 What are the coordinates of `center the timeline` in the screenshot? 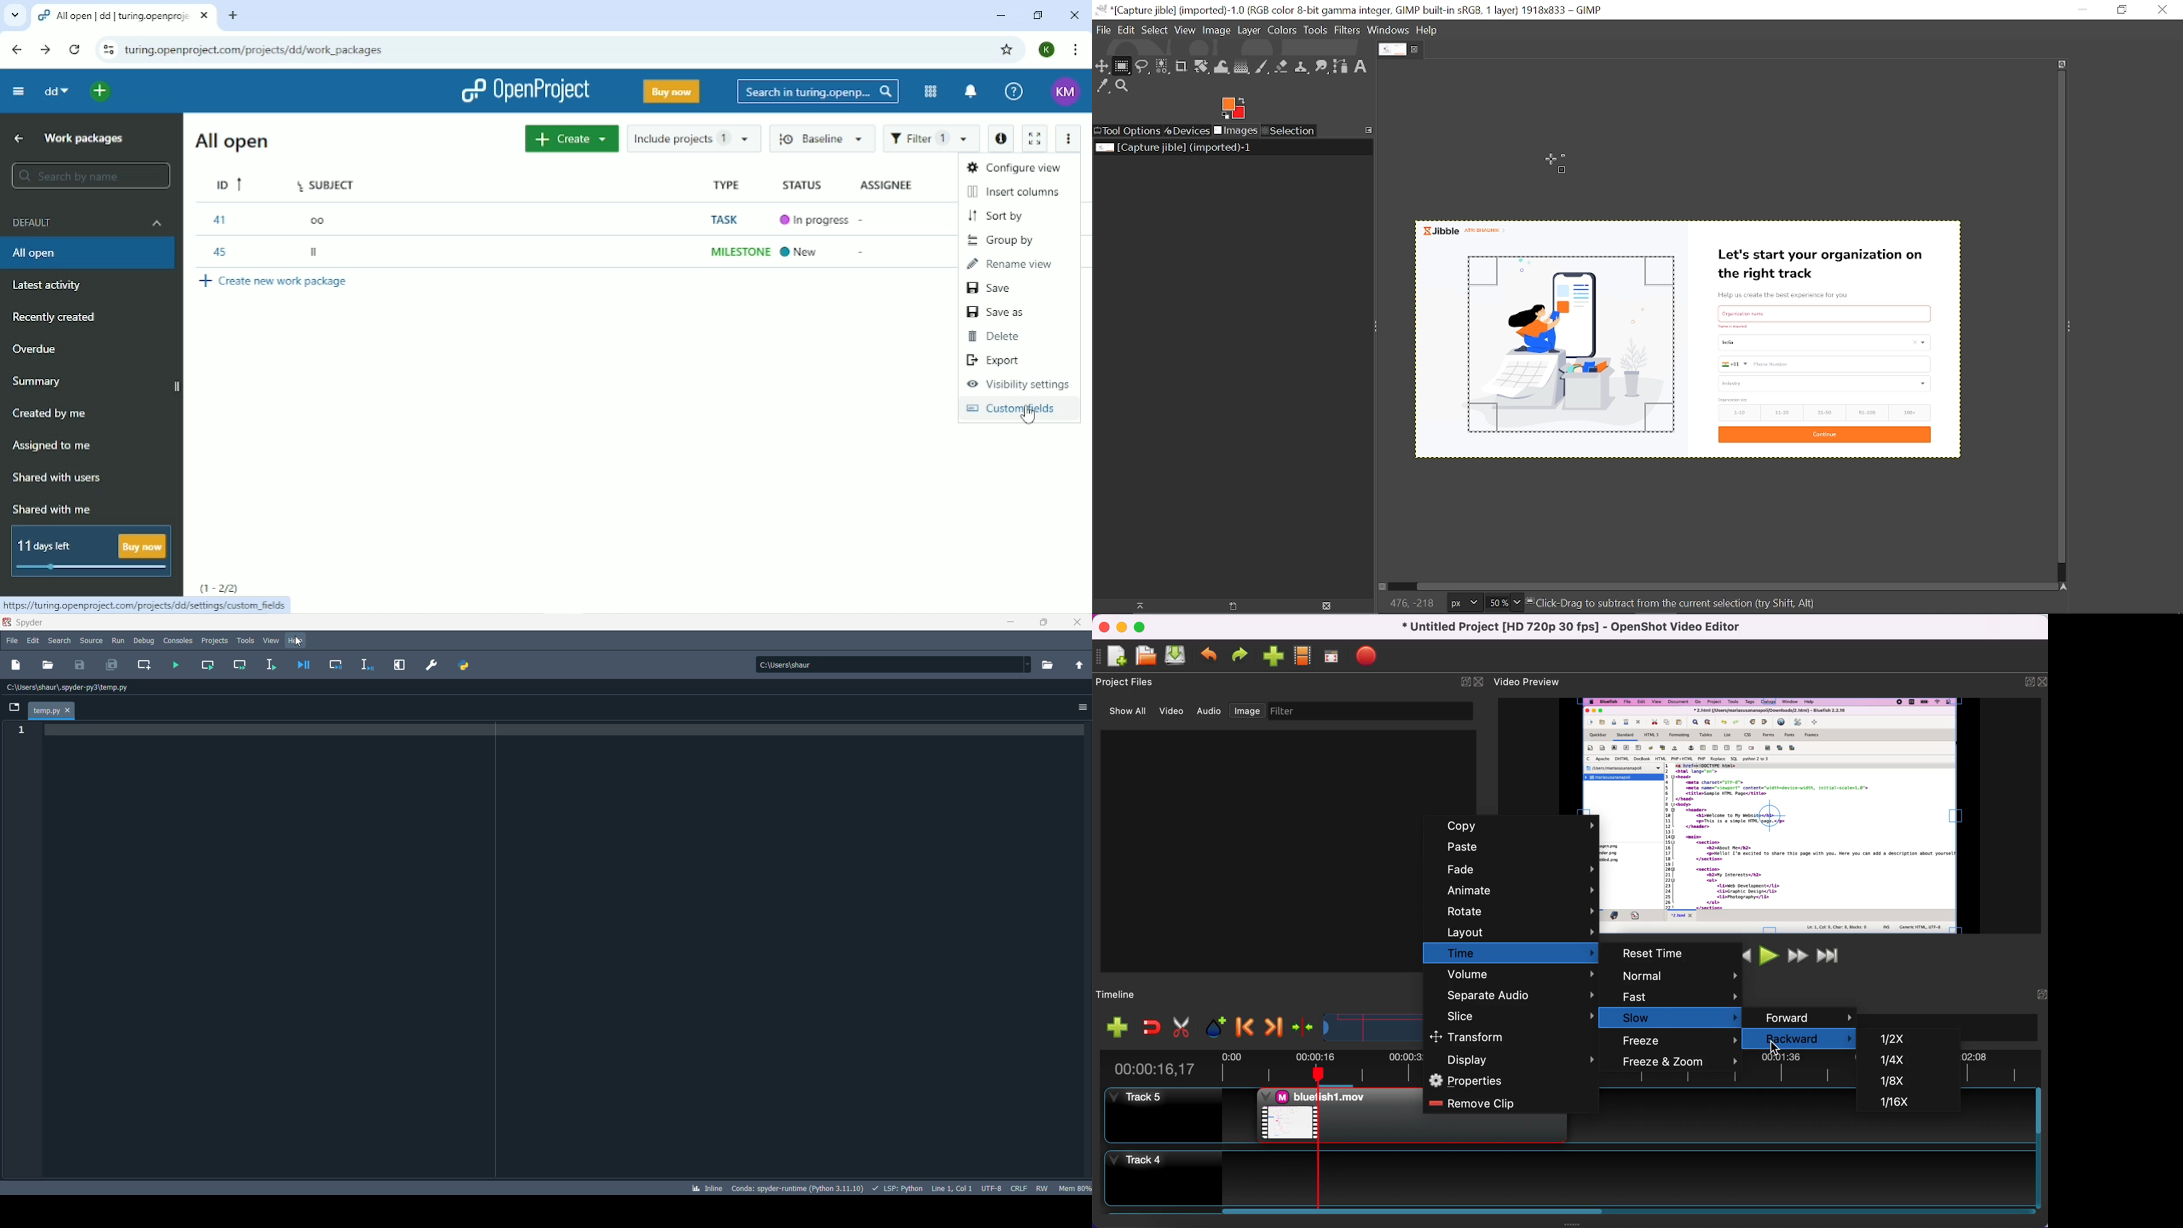 It's located at (1301, 1024).